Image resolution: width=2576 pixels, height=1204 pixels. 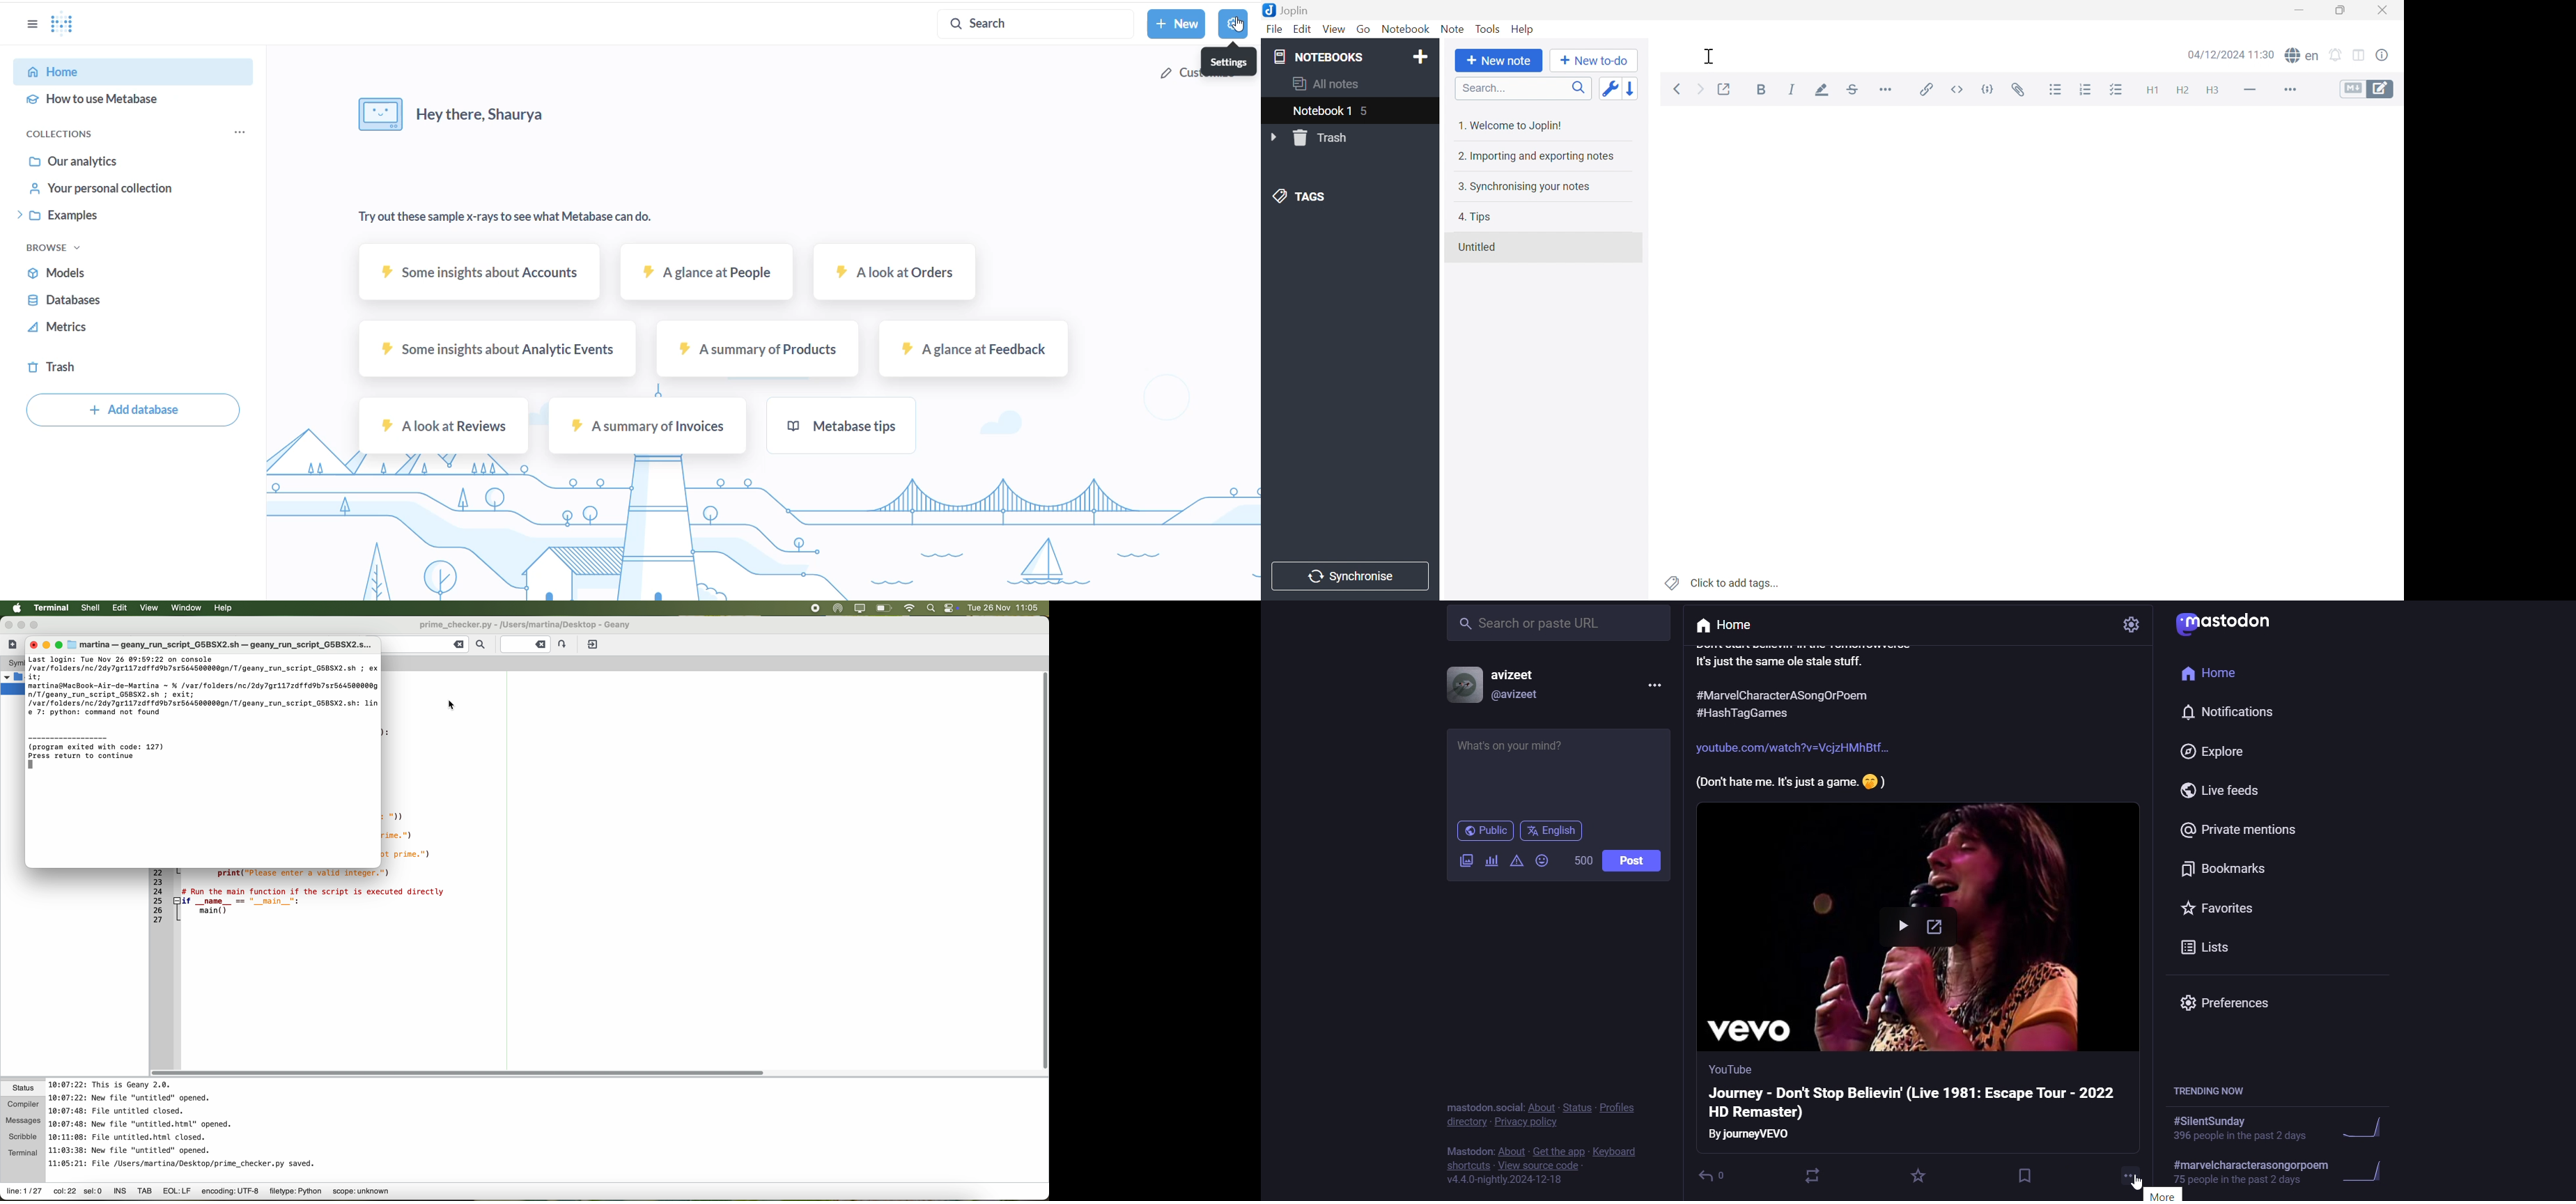 What do you see at coordinates (1524, 88) in the screenshot?
I see `Search` at bounding box center [1524, 88].